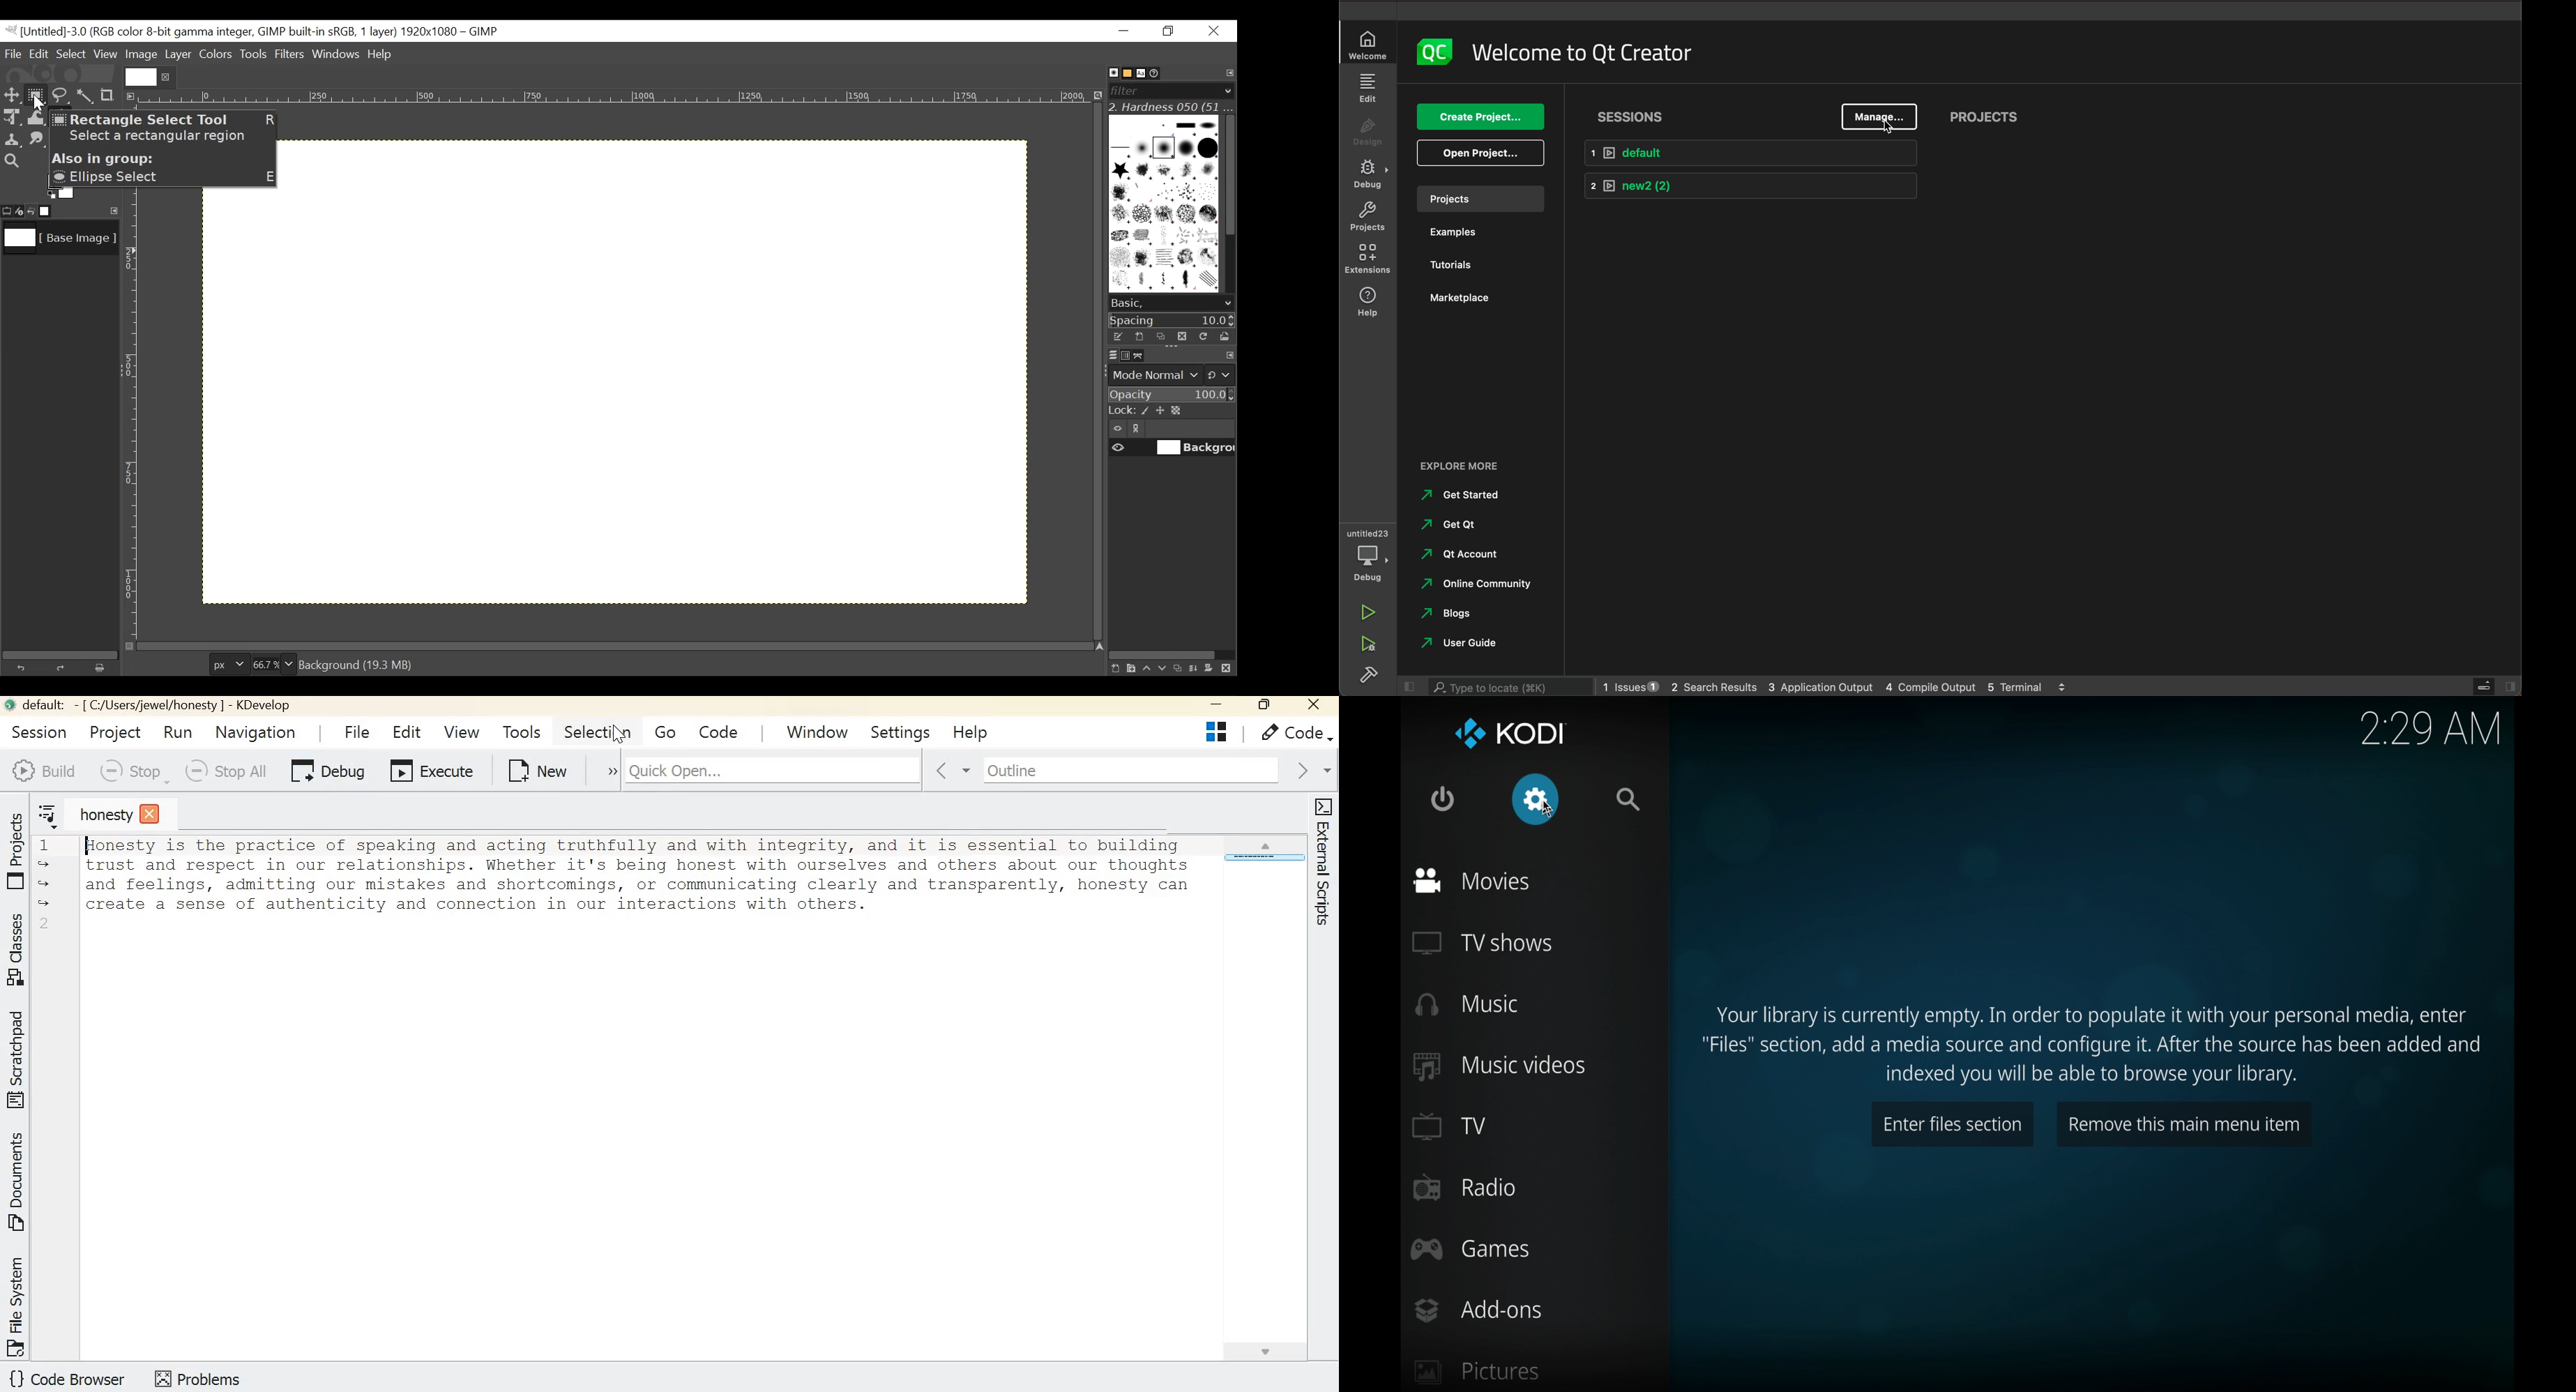  Describe the element at coordinates (113, 95) in the screenshot. I see `Crop tool` at that location.